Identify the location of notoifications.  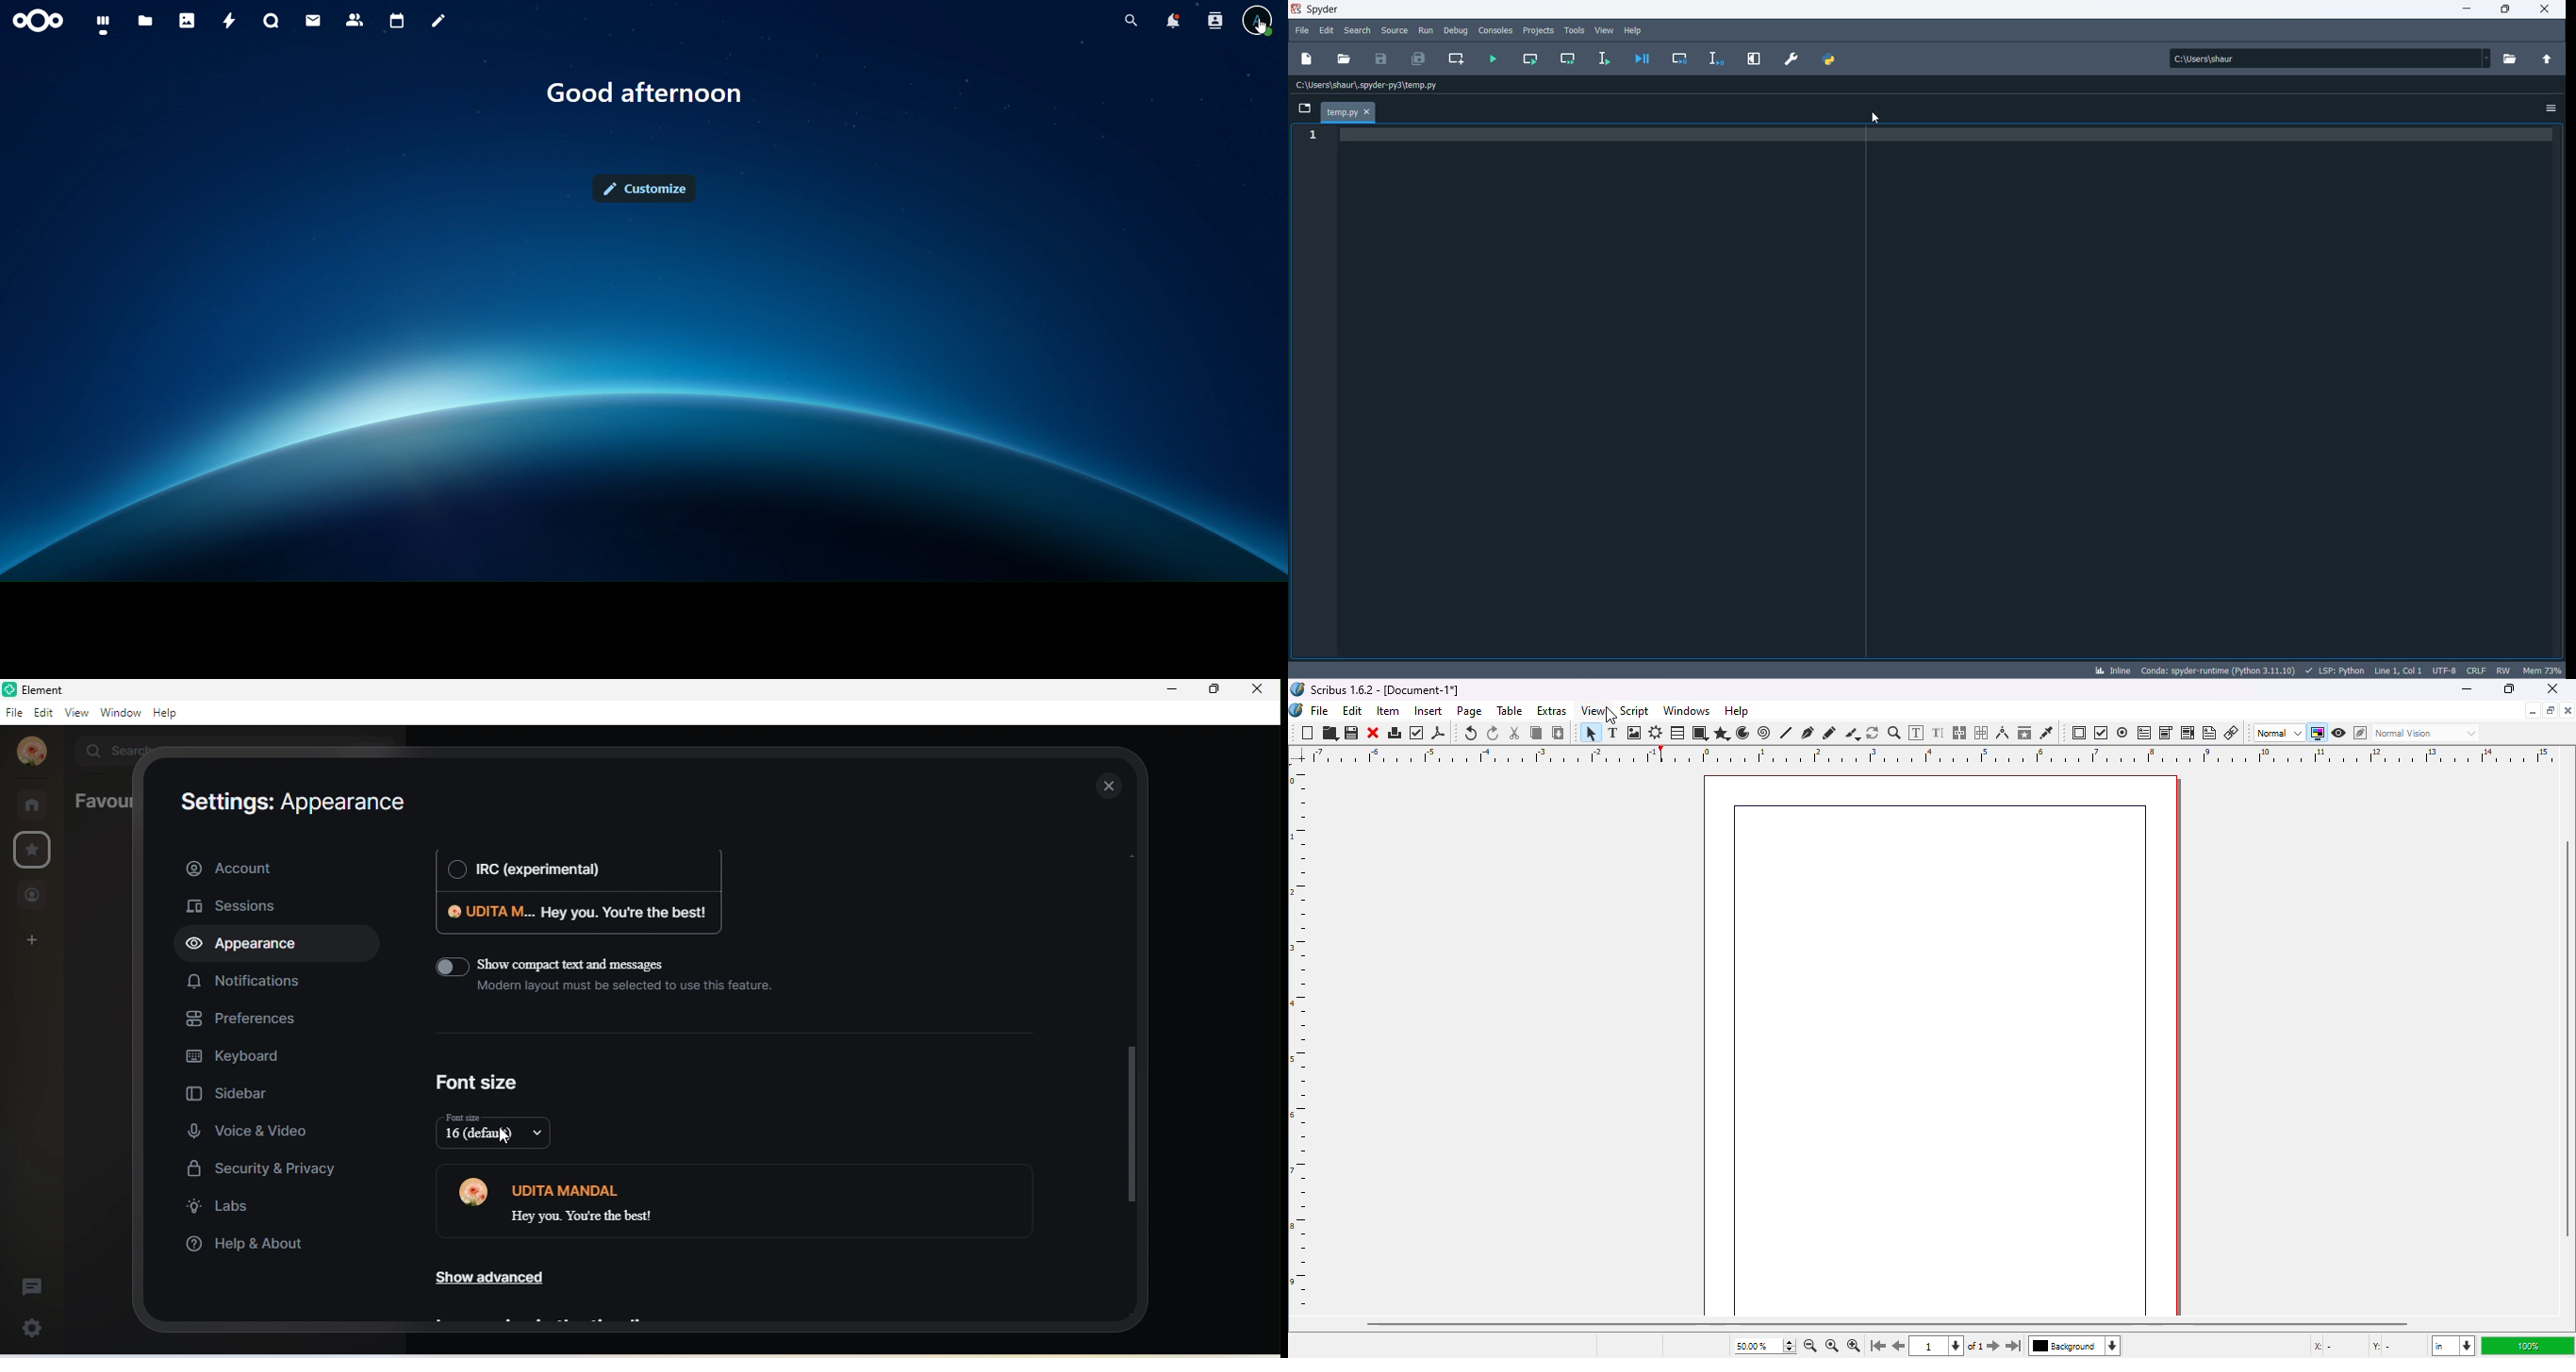
(1174, 21).